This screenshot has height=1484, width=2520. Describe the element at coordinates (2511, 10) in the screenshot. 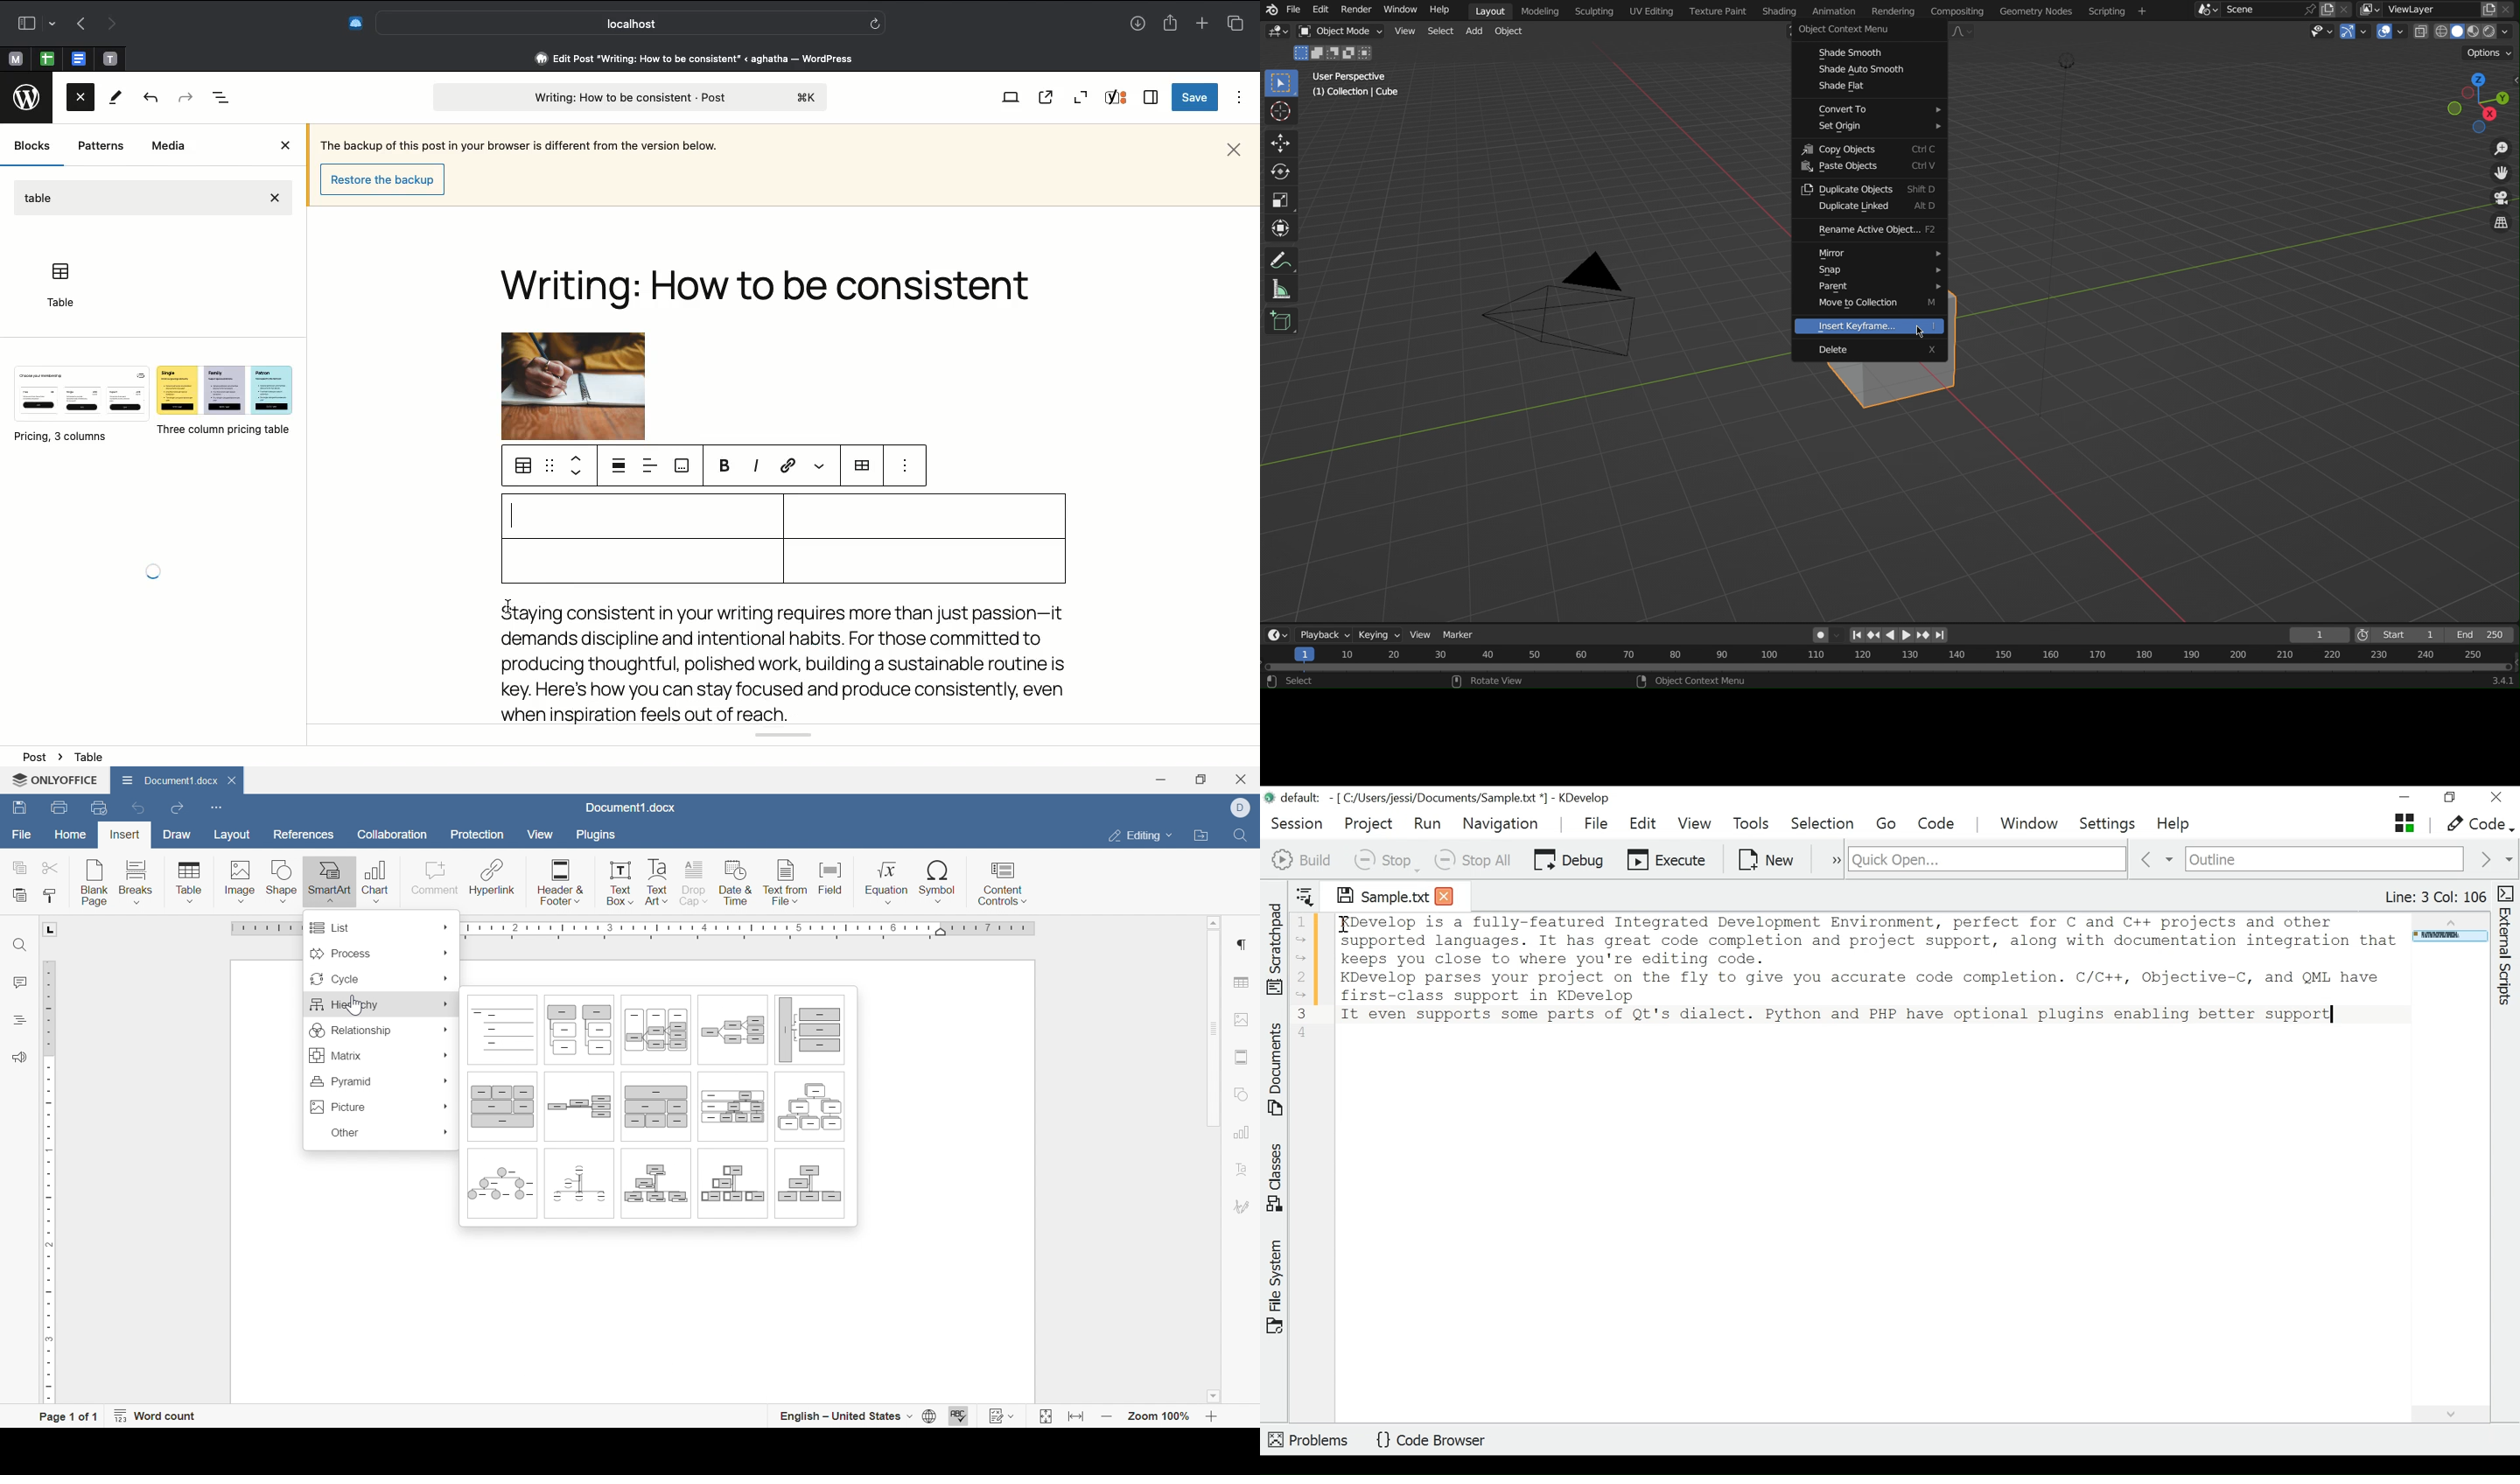

I see `Close` at that location.